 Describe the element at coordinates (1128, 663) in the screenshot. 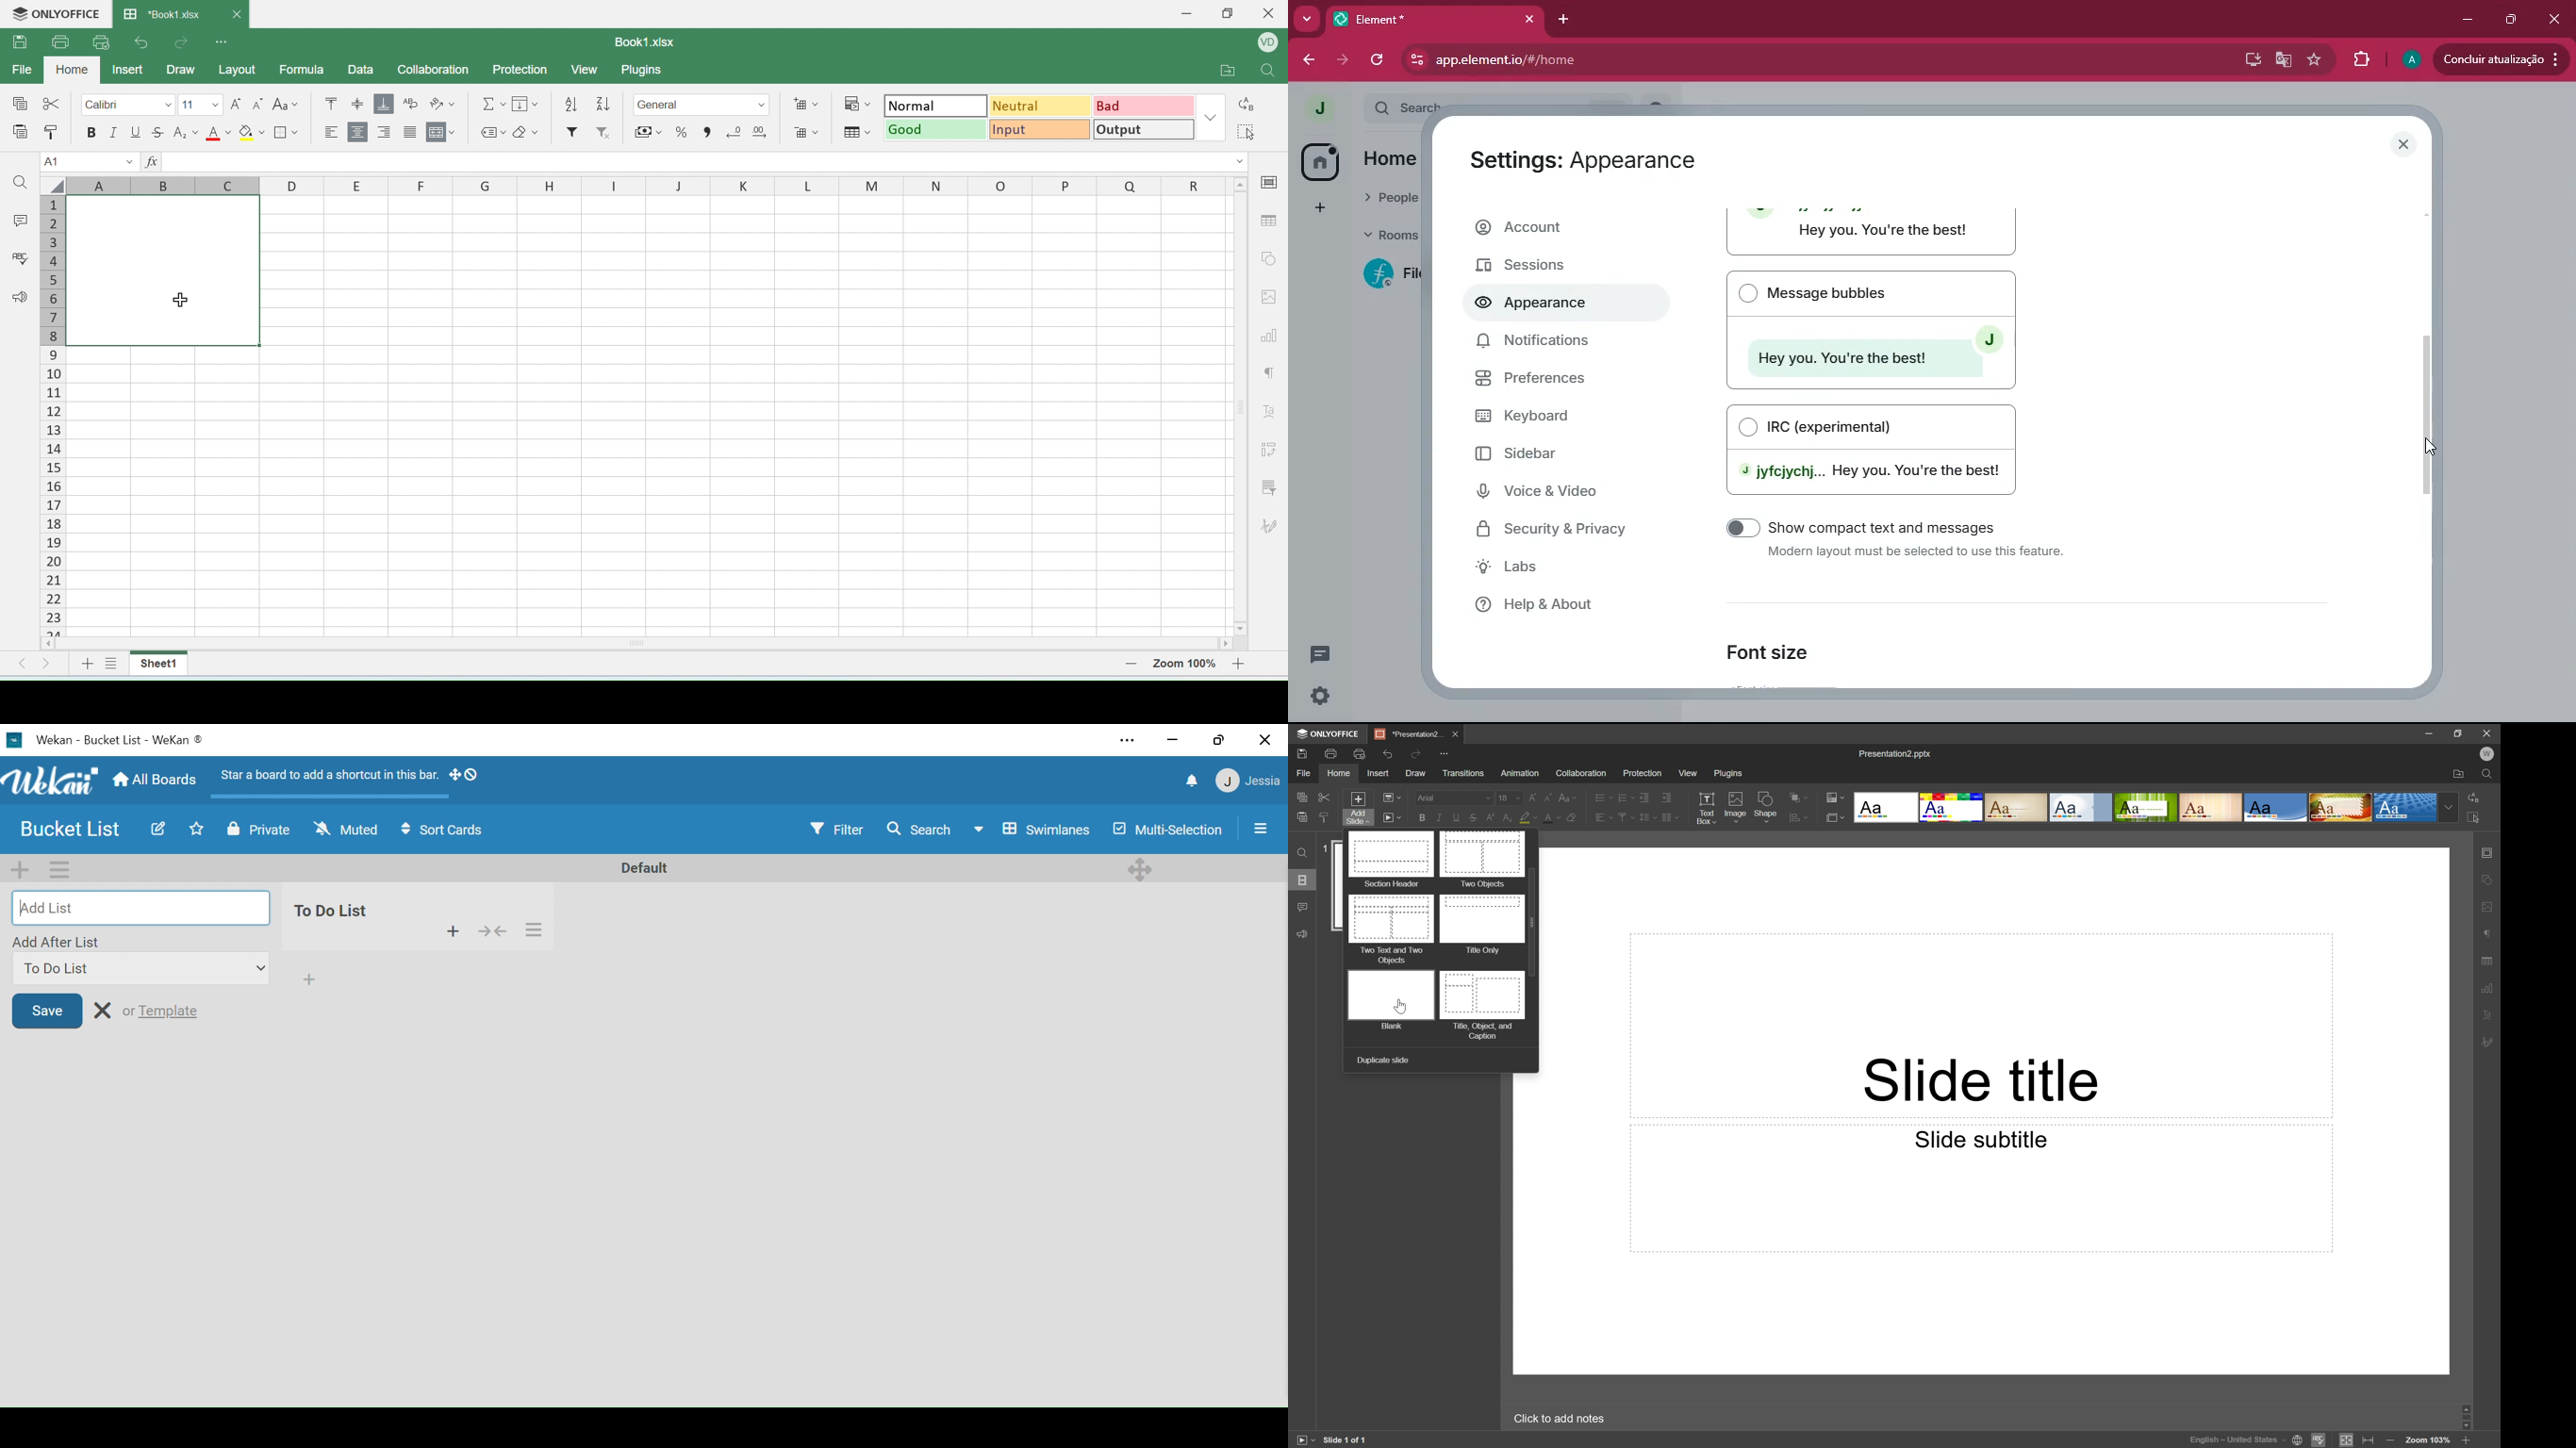

I see `zoom out` at that location.